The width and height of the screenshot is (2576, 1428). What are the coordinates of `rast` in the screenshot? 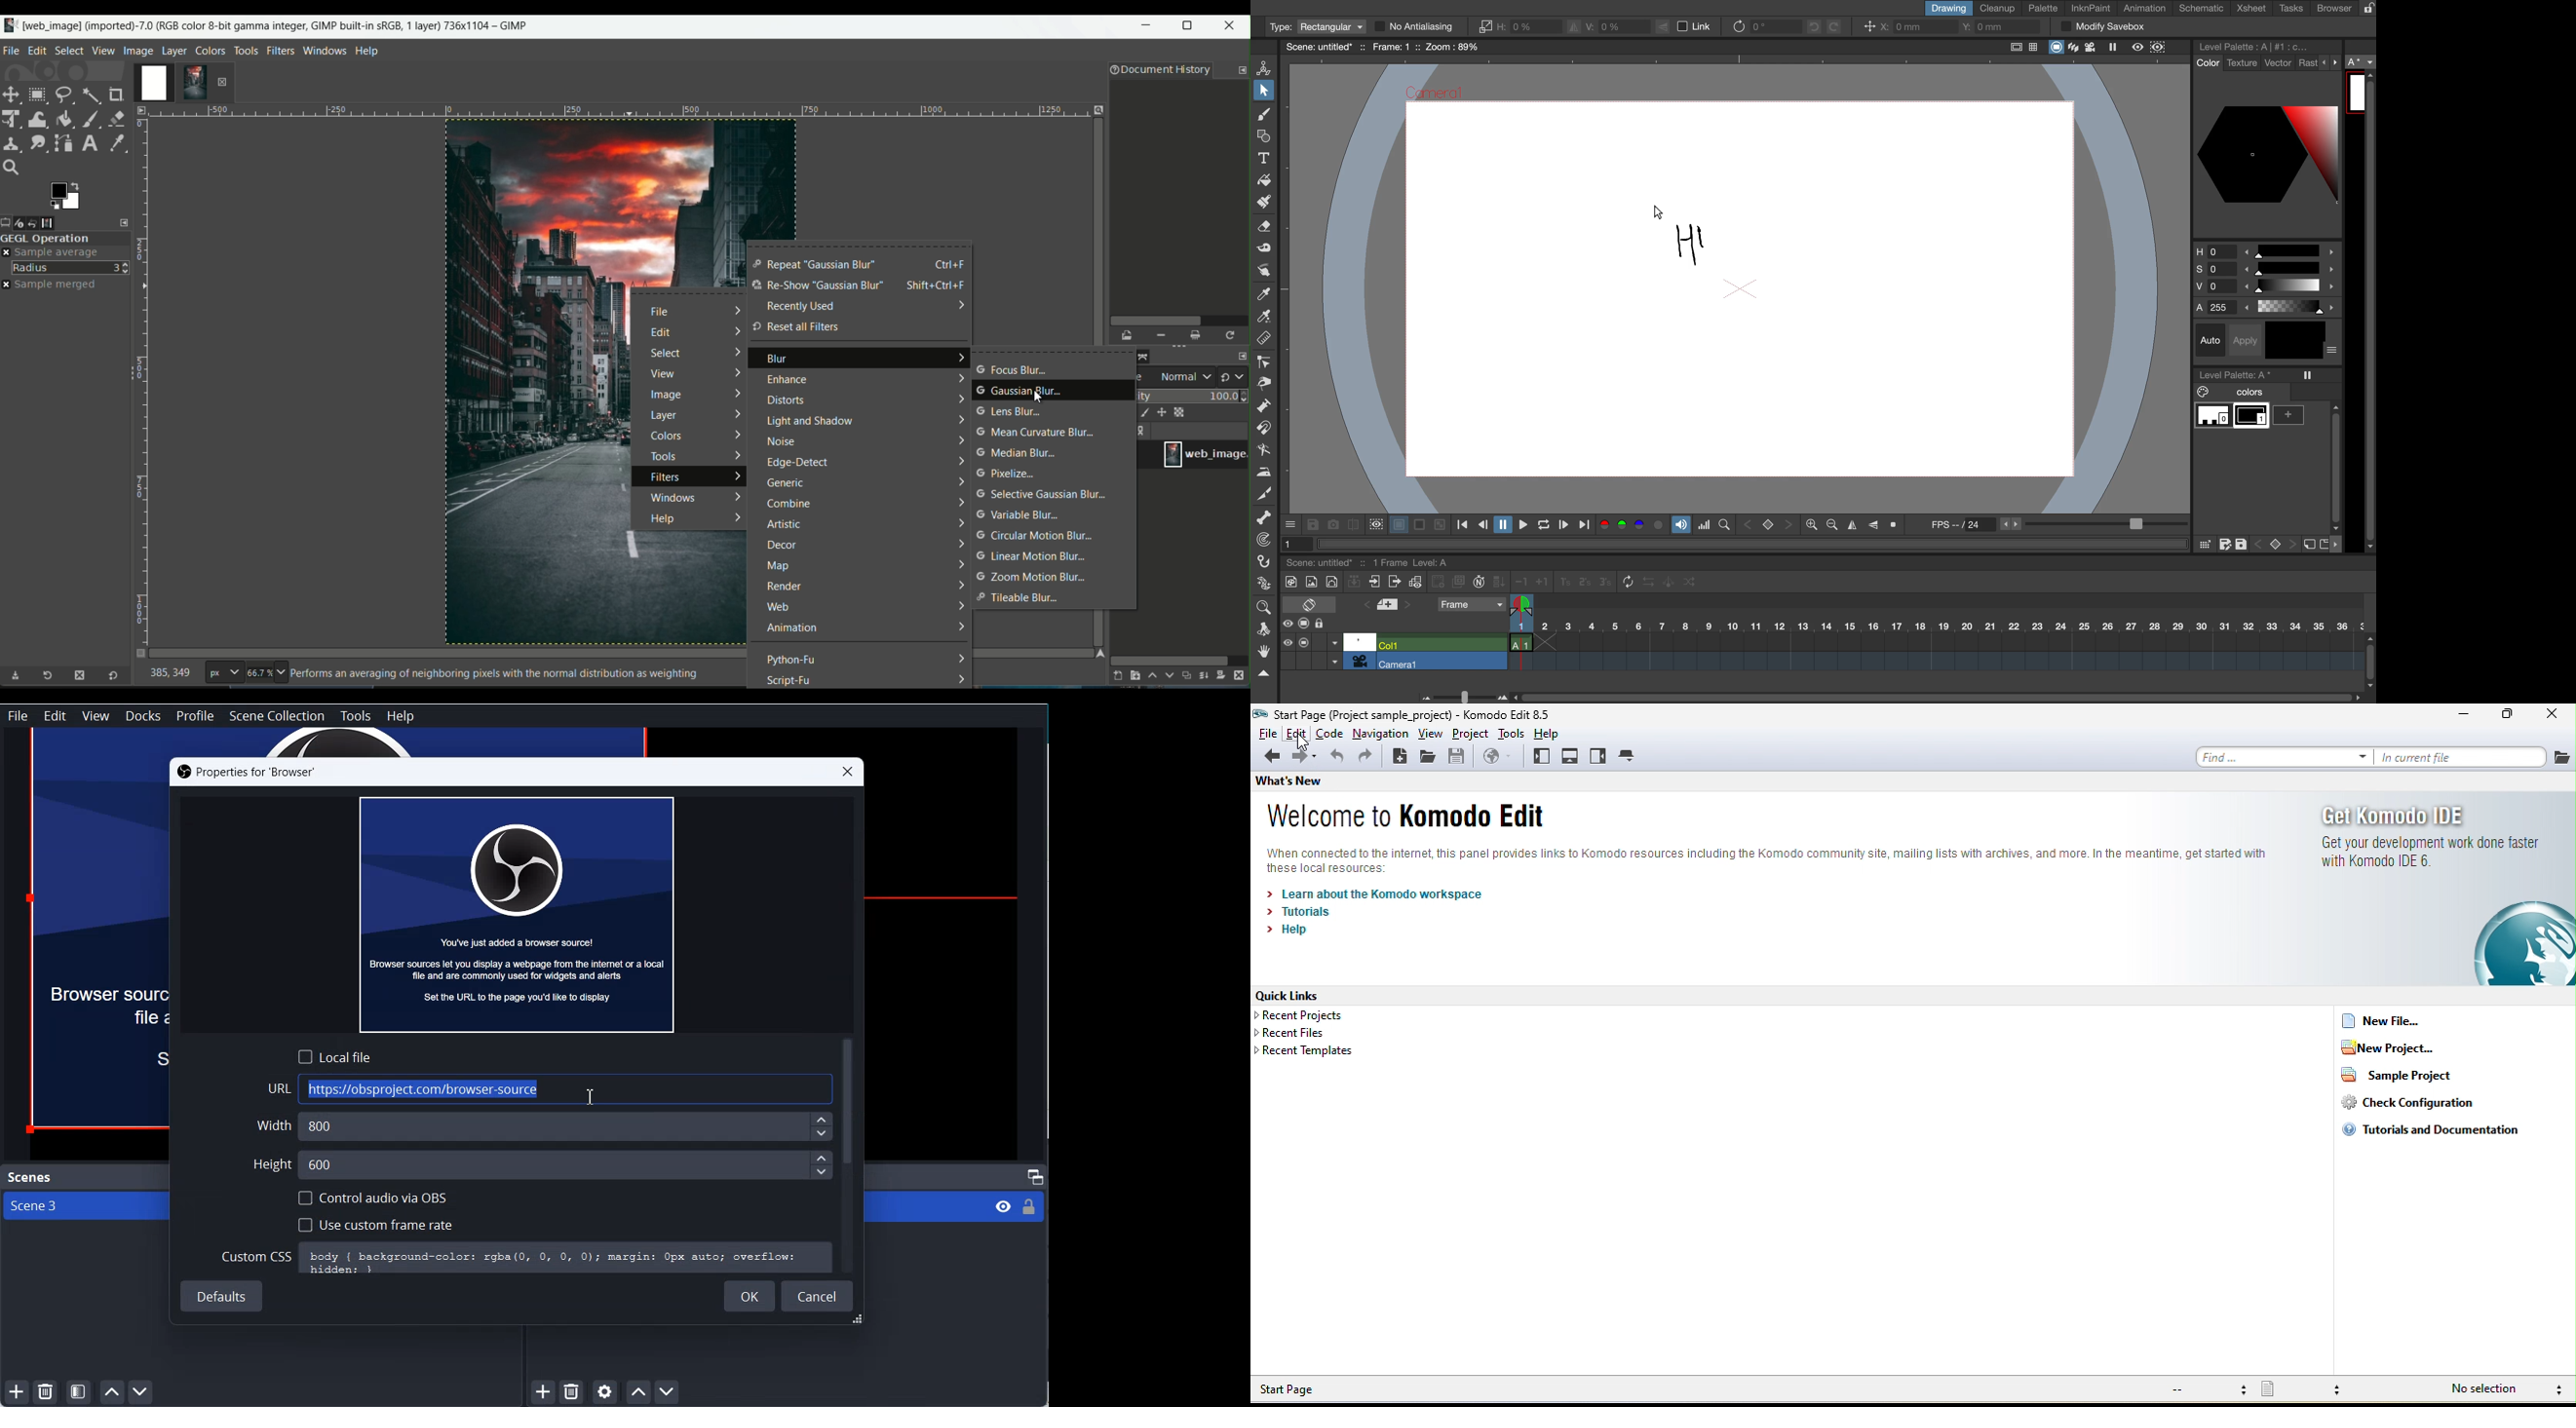 It's located at (2308, 64).